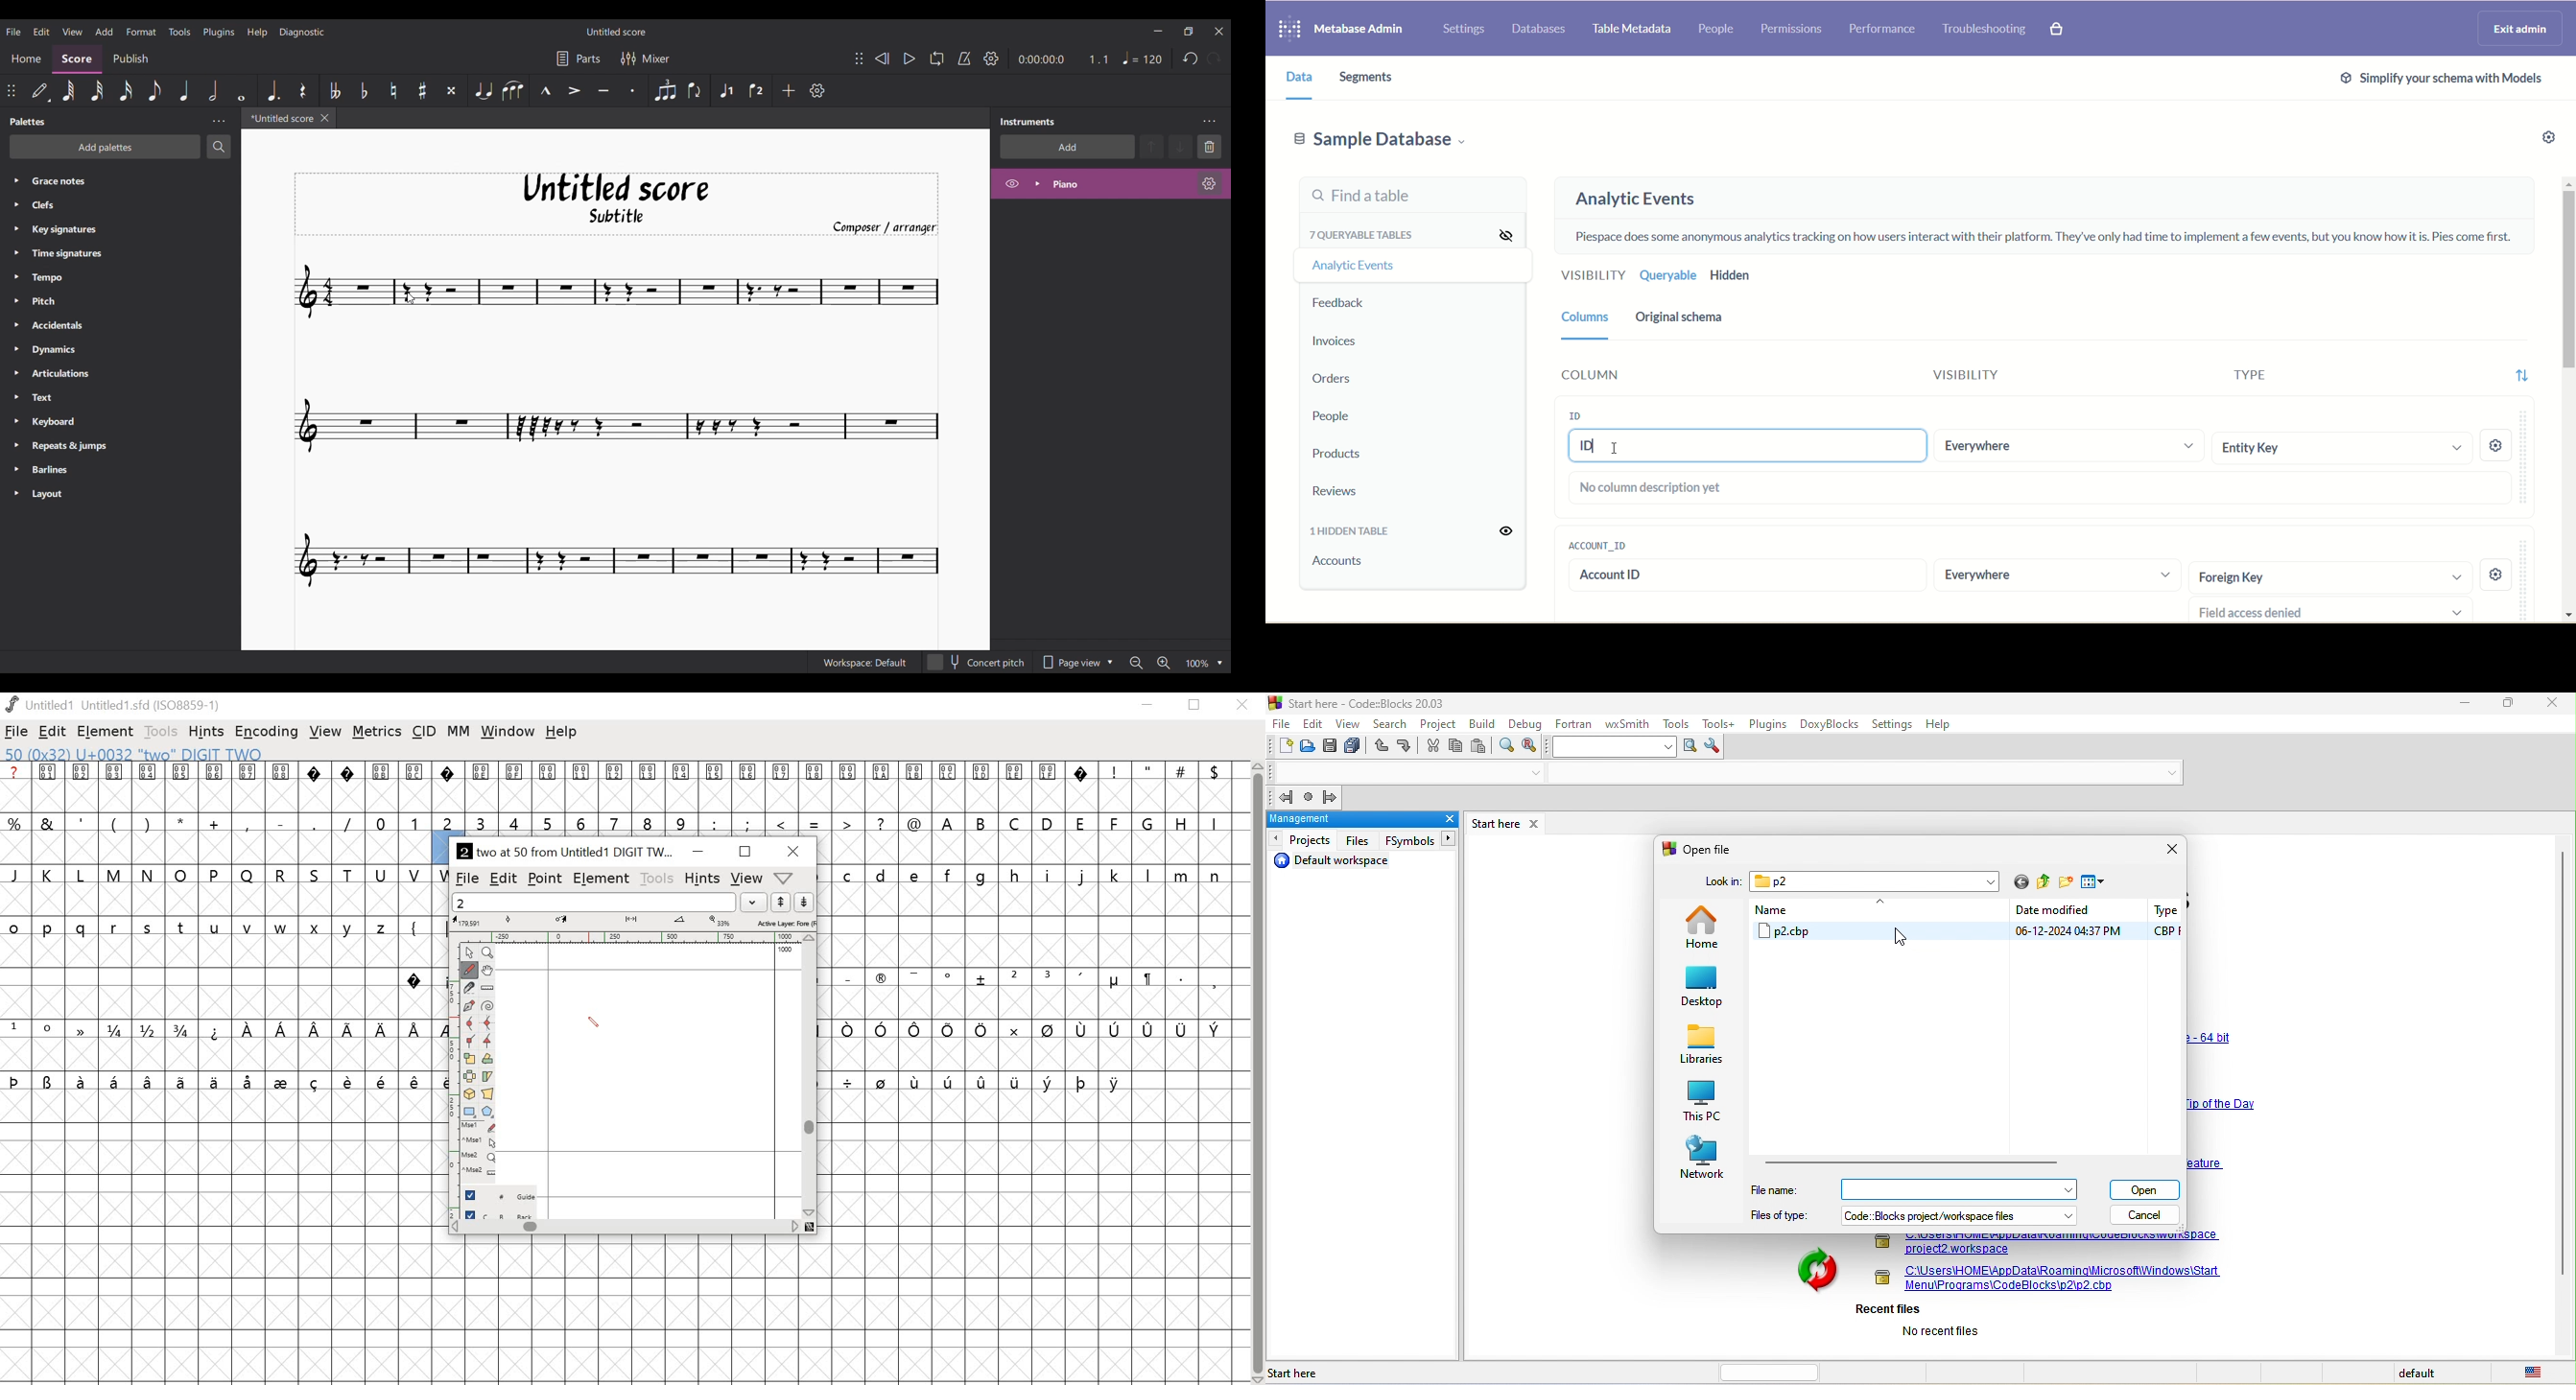  I want to click on corner, so click(471, 1041).